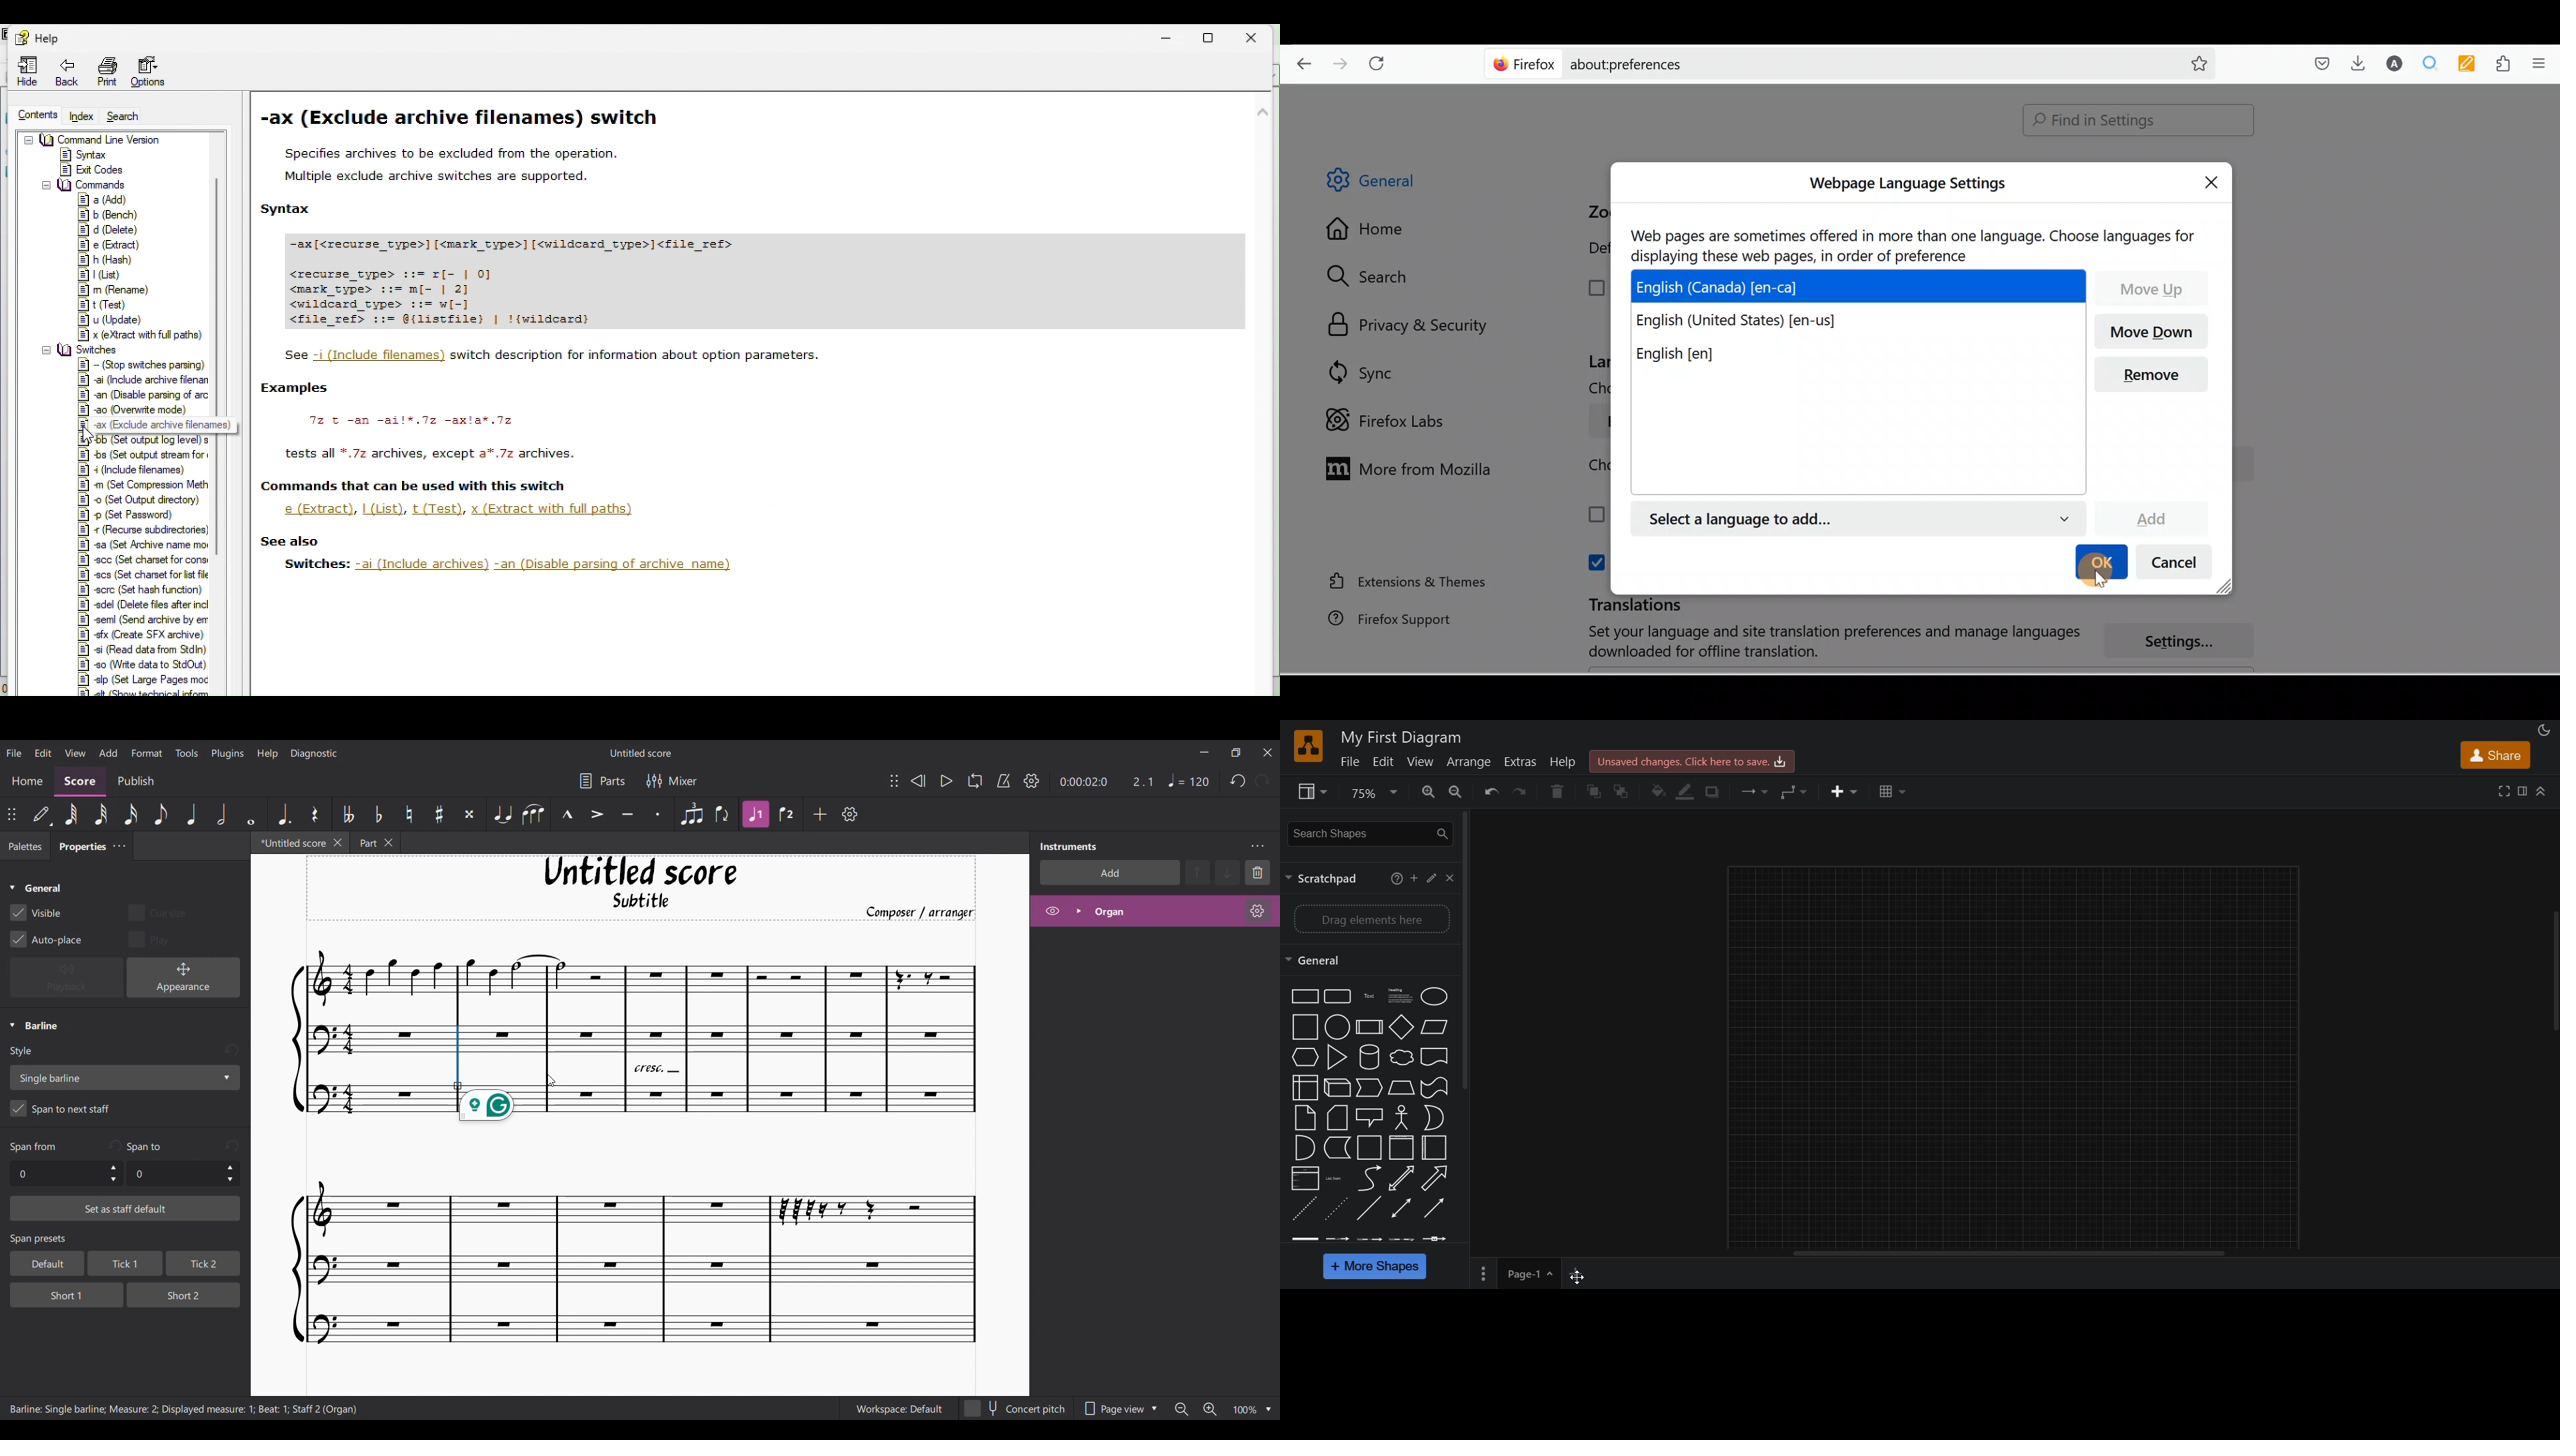 The height and width of the screenshot is (1456, 2576). What do you see at coordinates (33, 1147) in the screenshot?
I see `Indicates text space for Span from` at bounding box center [33, 1147].